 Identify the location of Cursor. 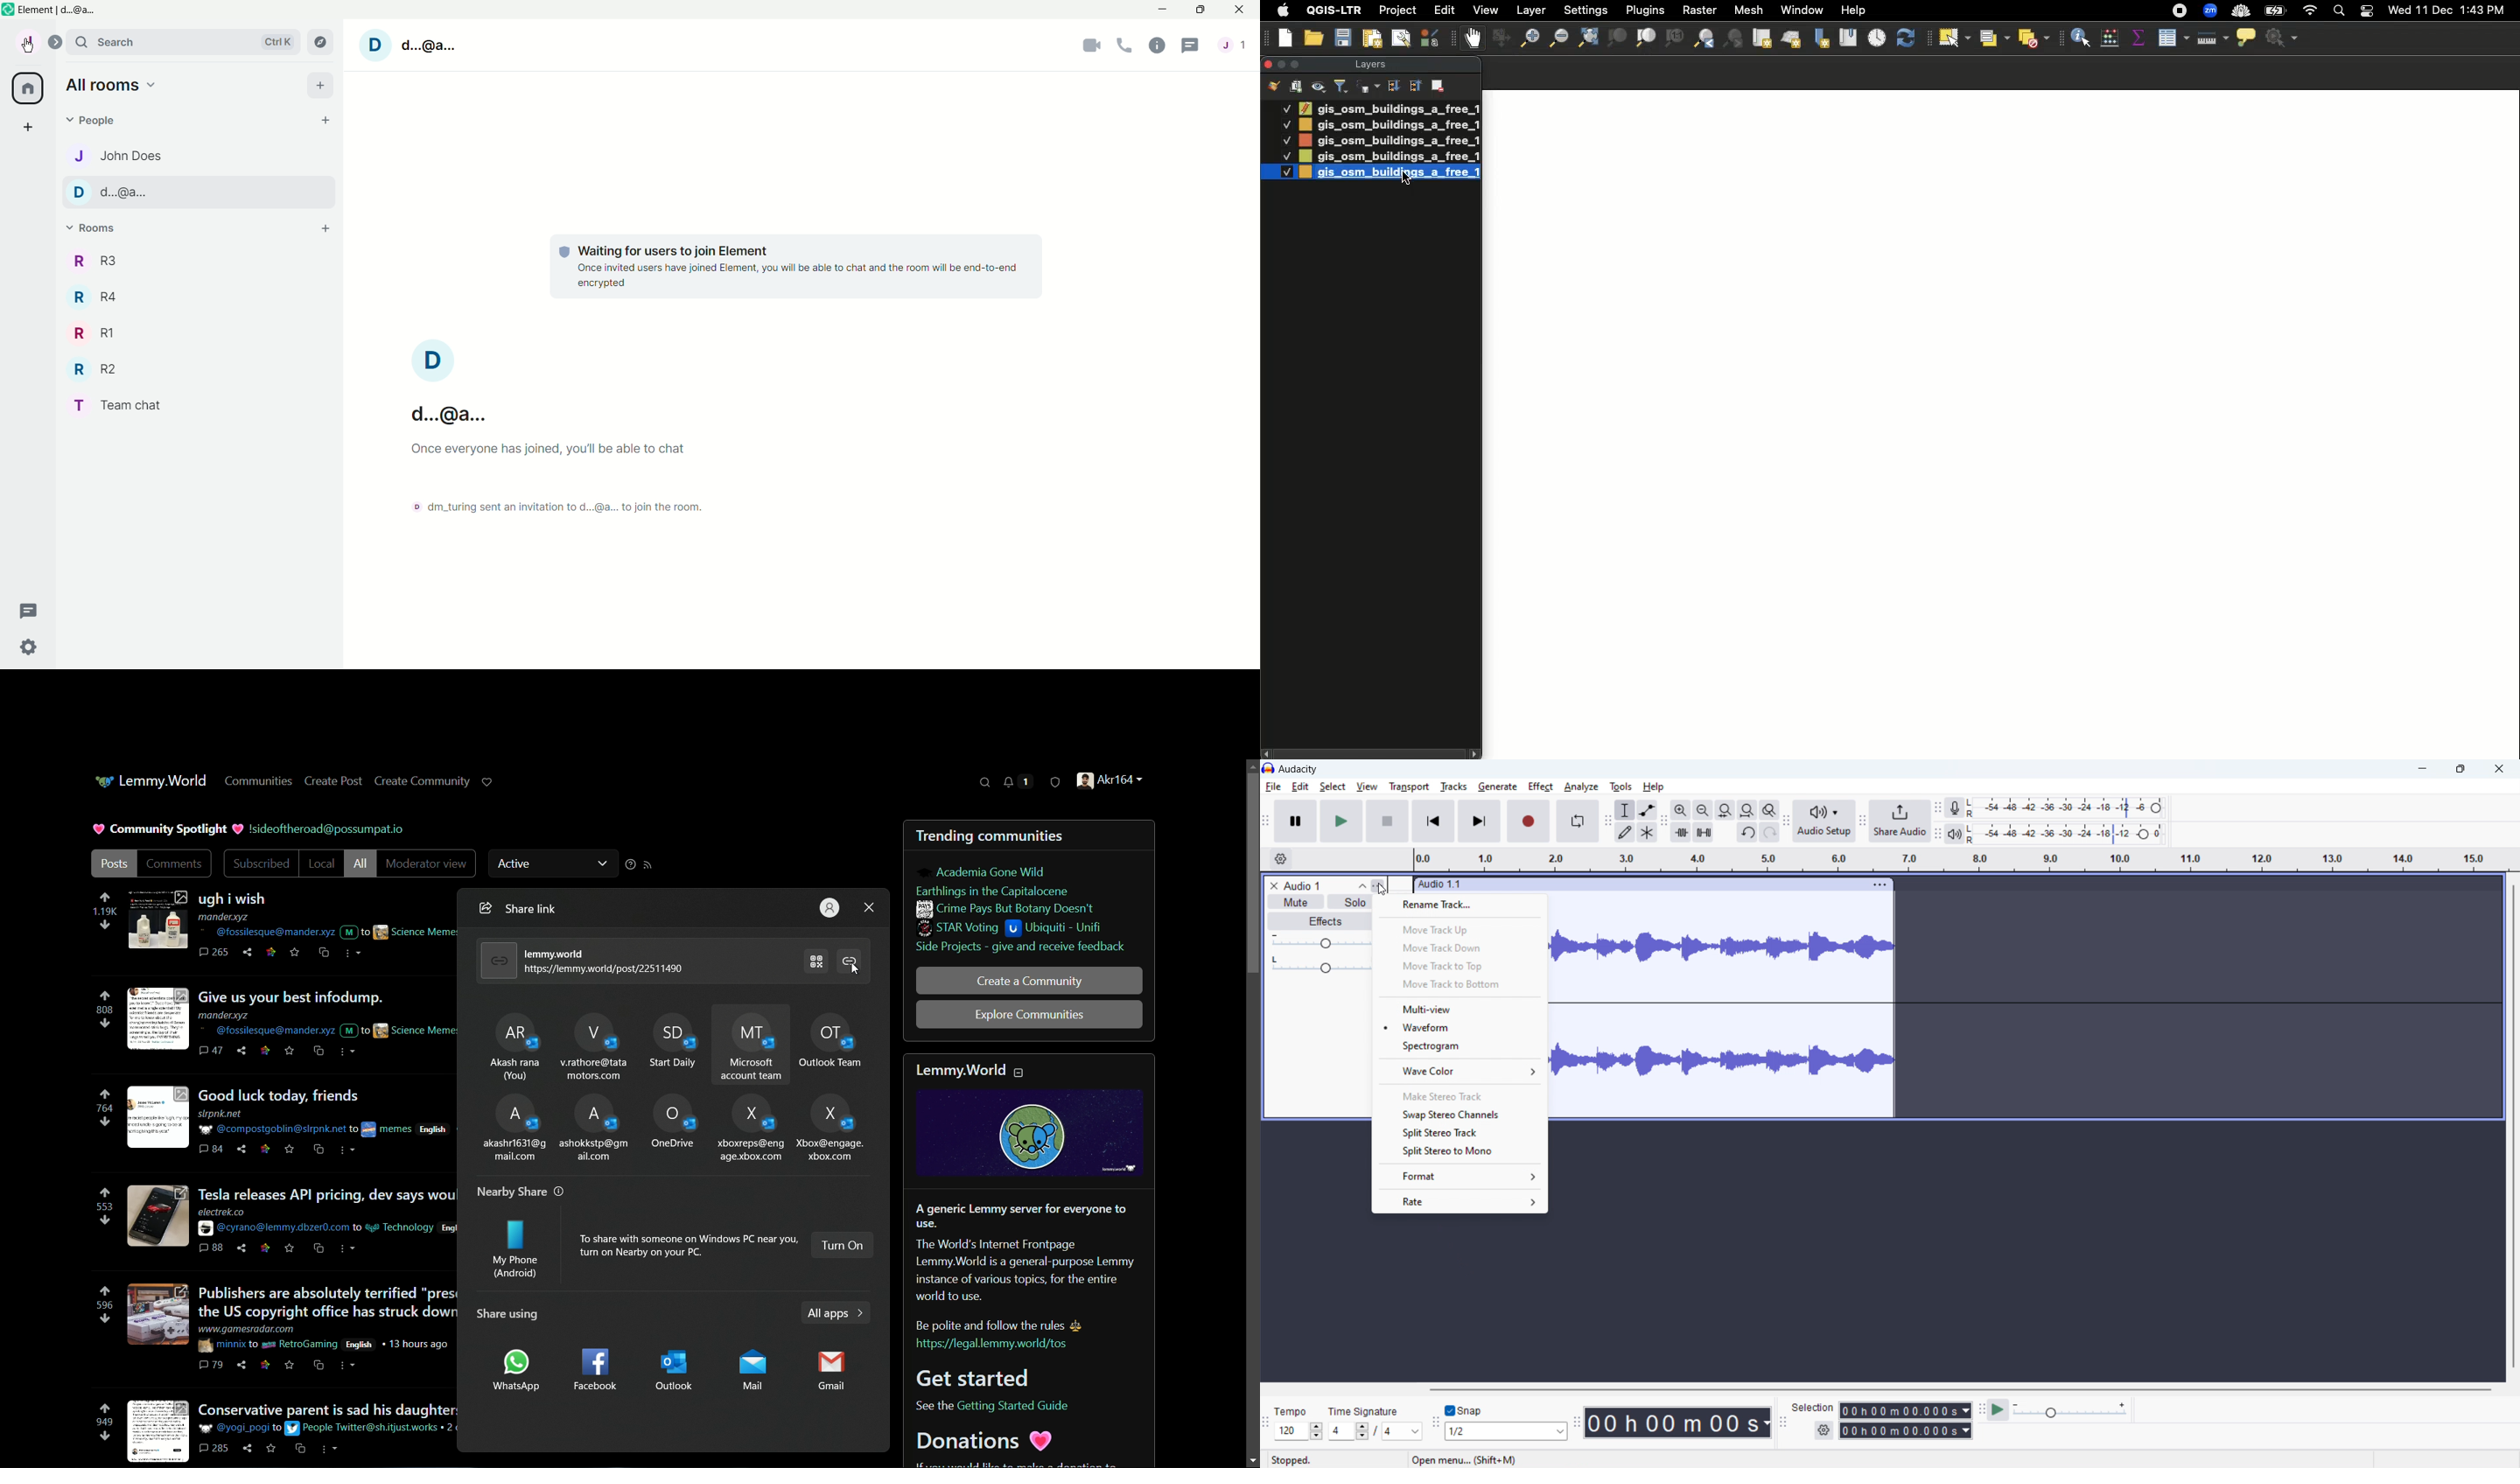
(27, 45).